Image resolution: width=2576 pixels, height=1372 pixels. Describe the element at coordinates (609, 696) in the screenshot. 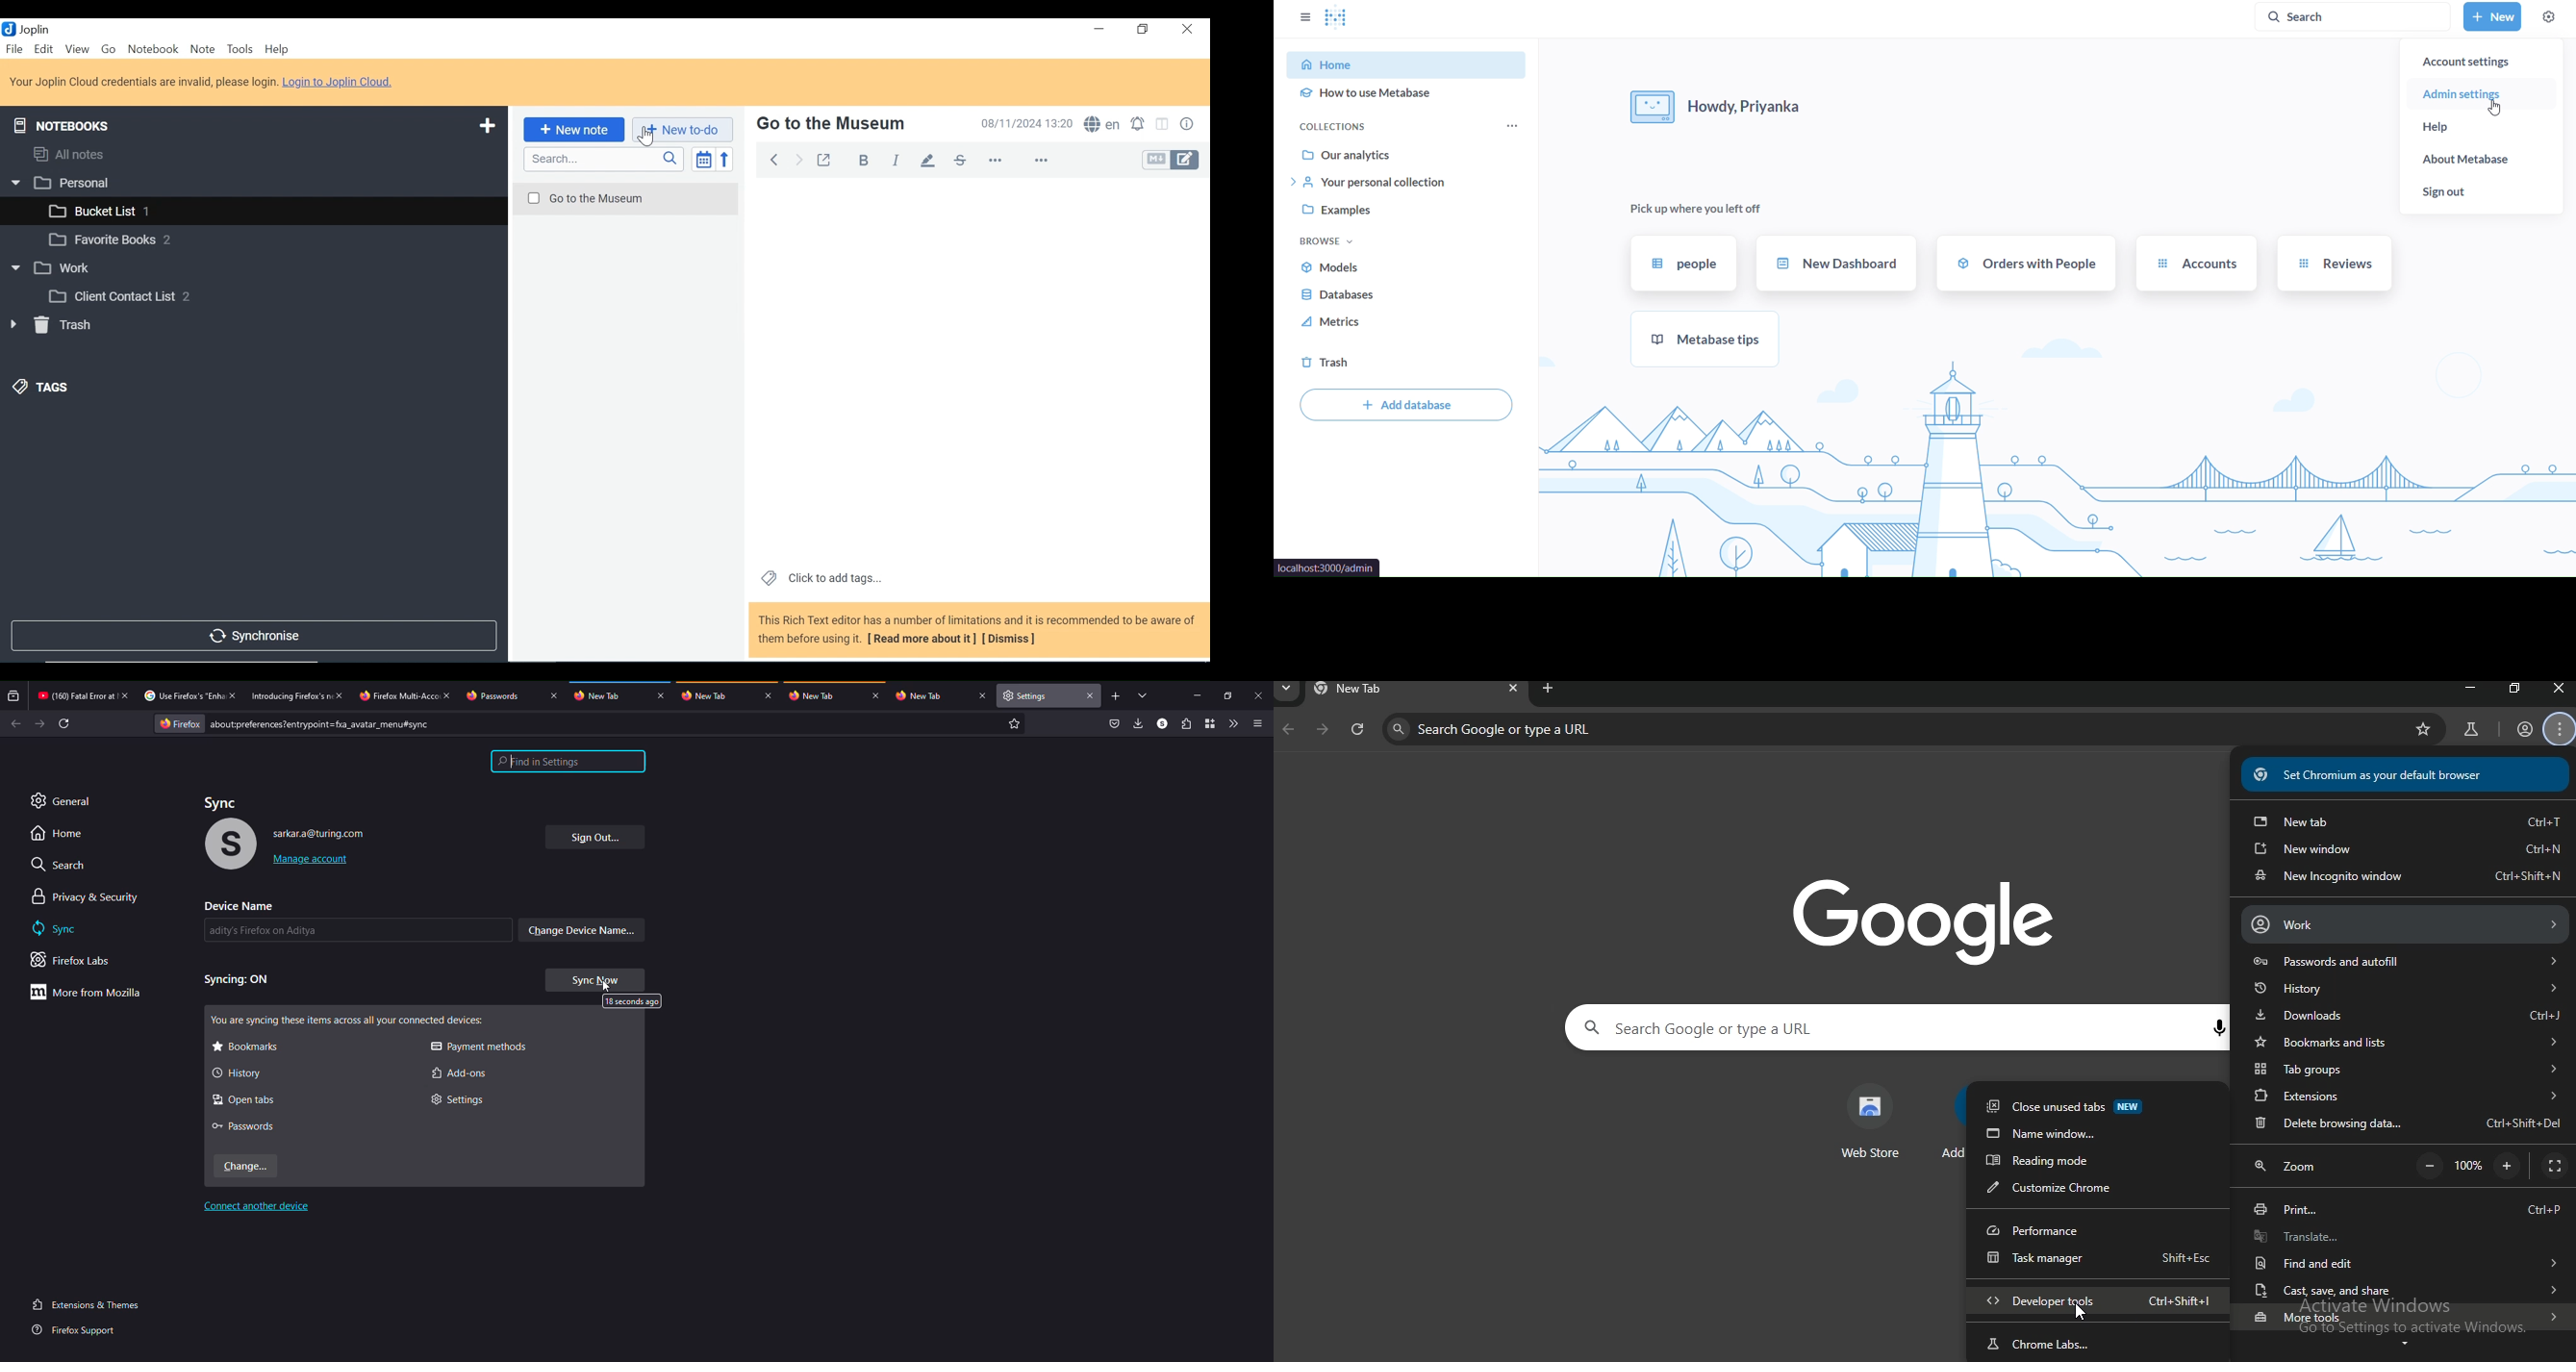

I see `tab` at that location.